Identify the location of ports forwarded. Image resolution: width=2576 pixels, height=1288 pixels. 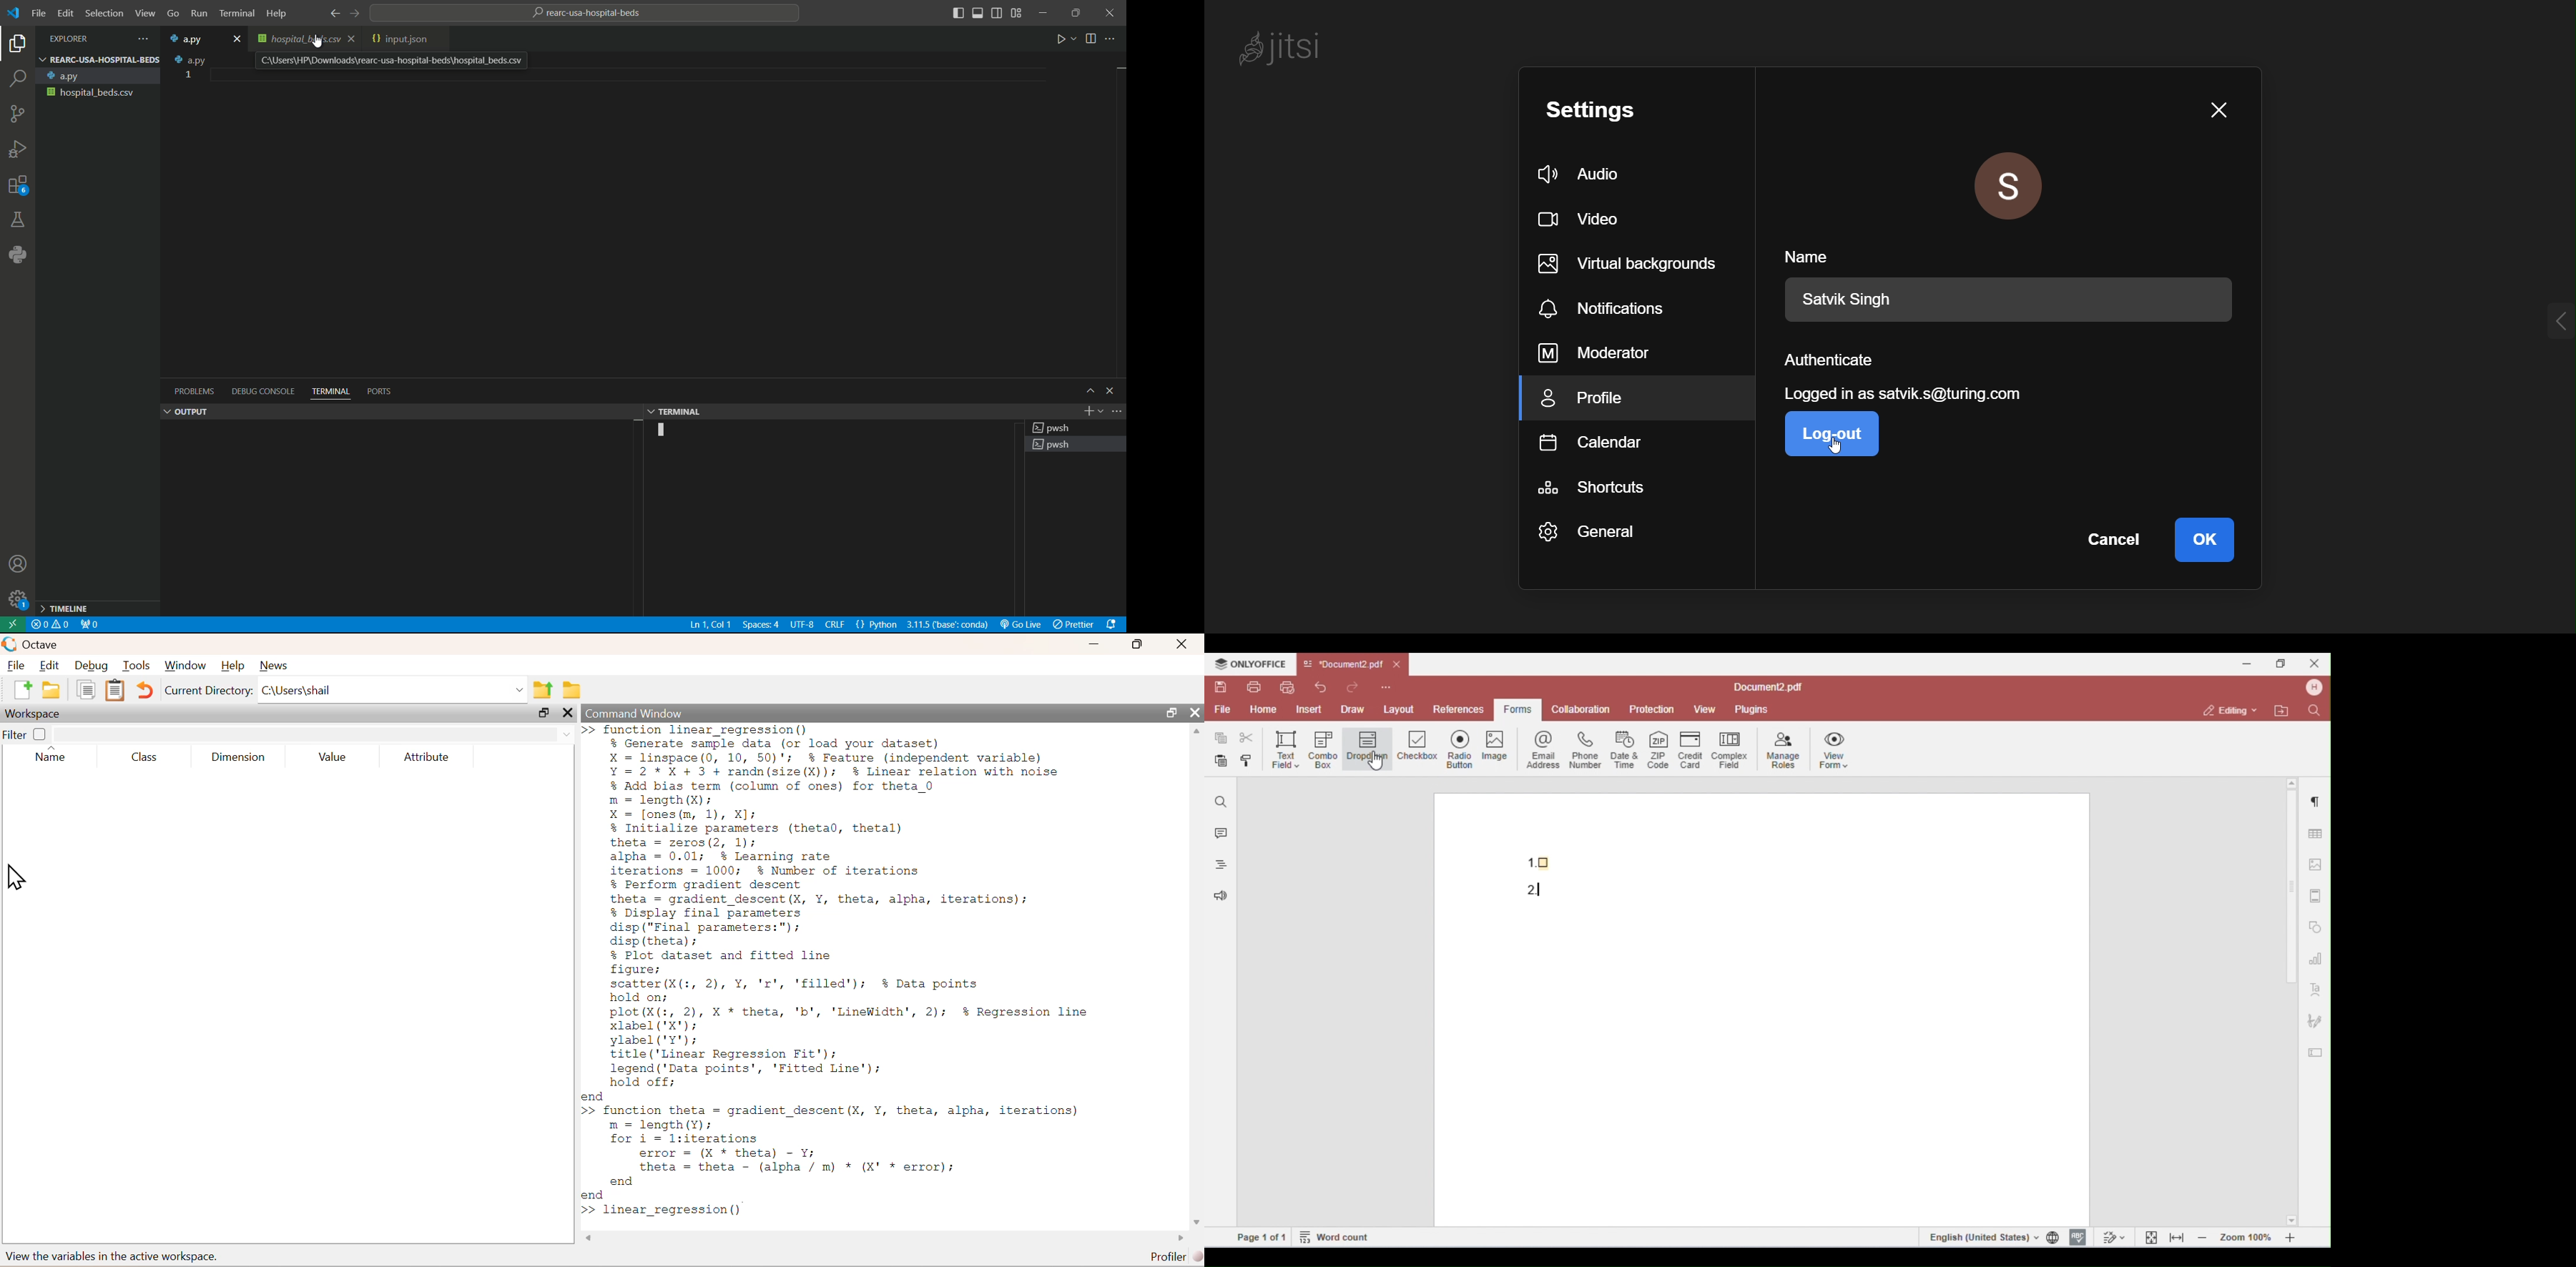
(90, 626).